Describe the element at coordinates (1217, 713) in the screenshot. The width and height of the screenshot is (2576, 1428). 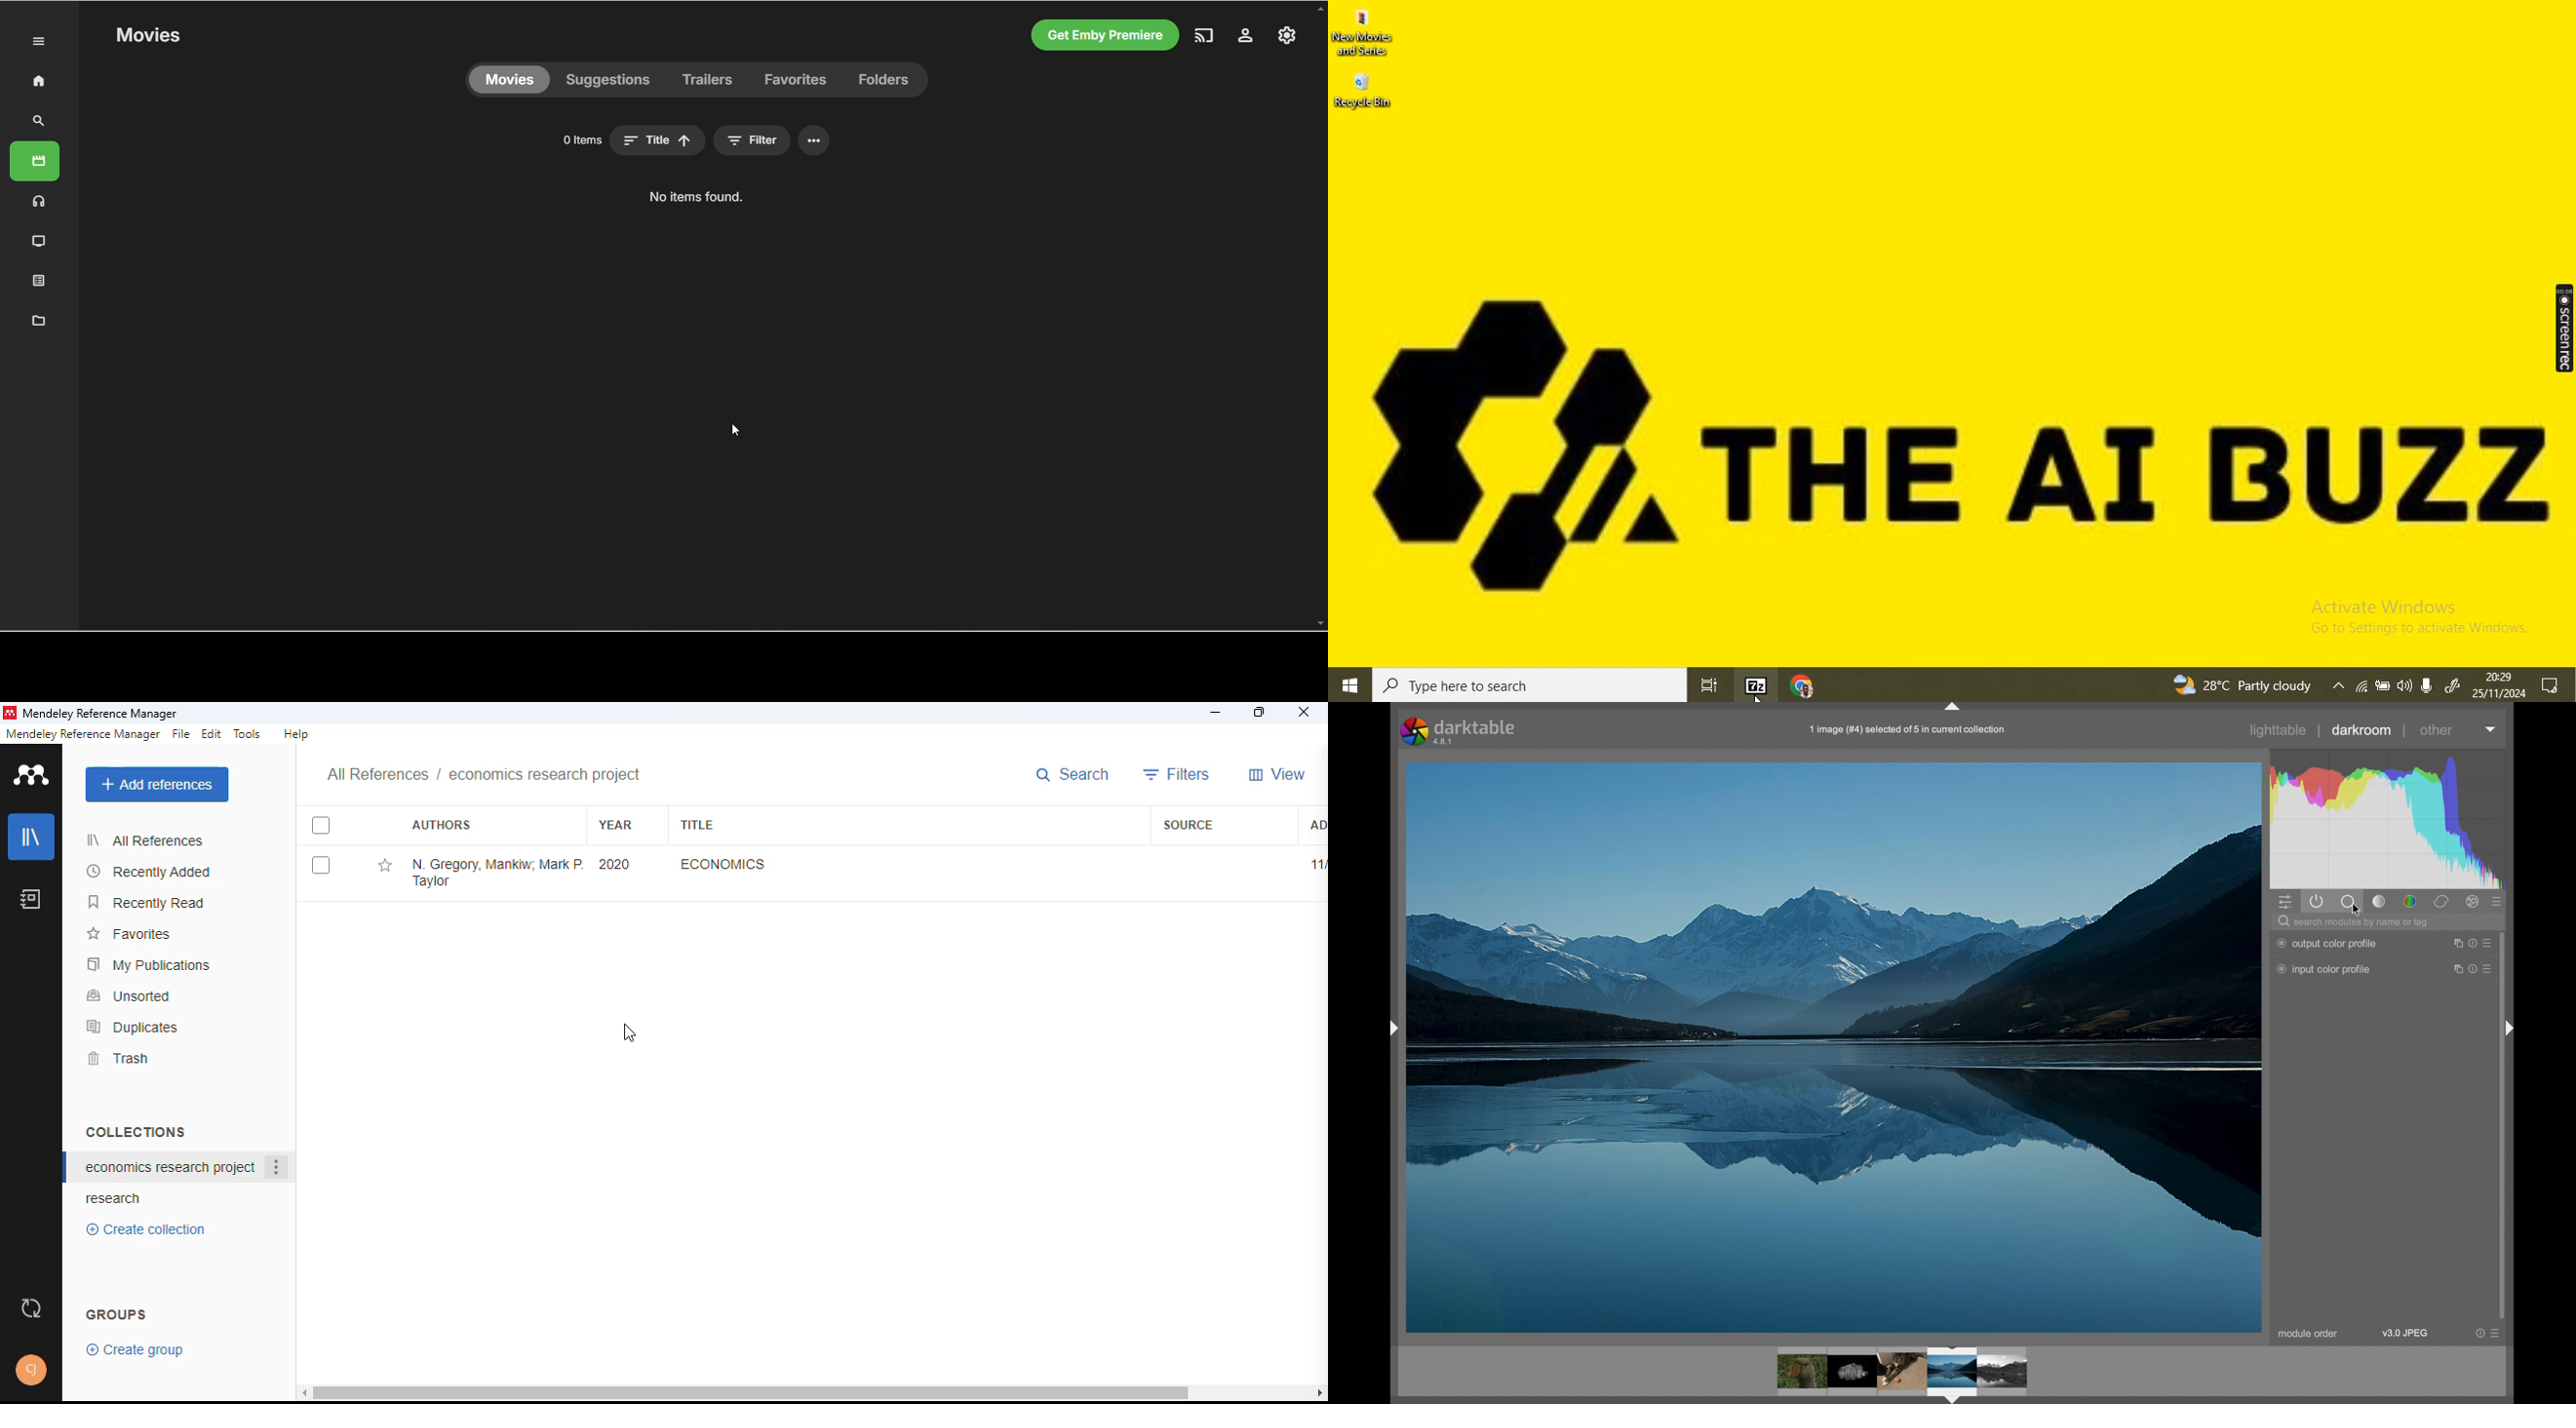
I see `minimize` at that location.